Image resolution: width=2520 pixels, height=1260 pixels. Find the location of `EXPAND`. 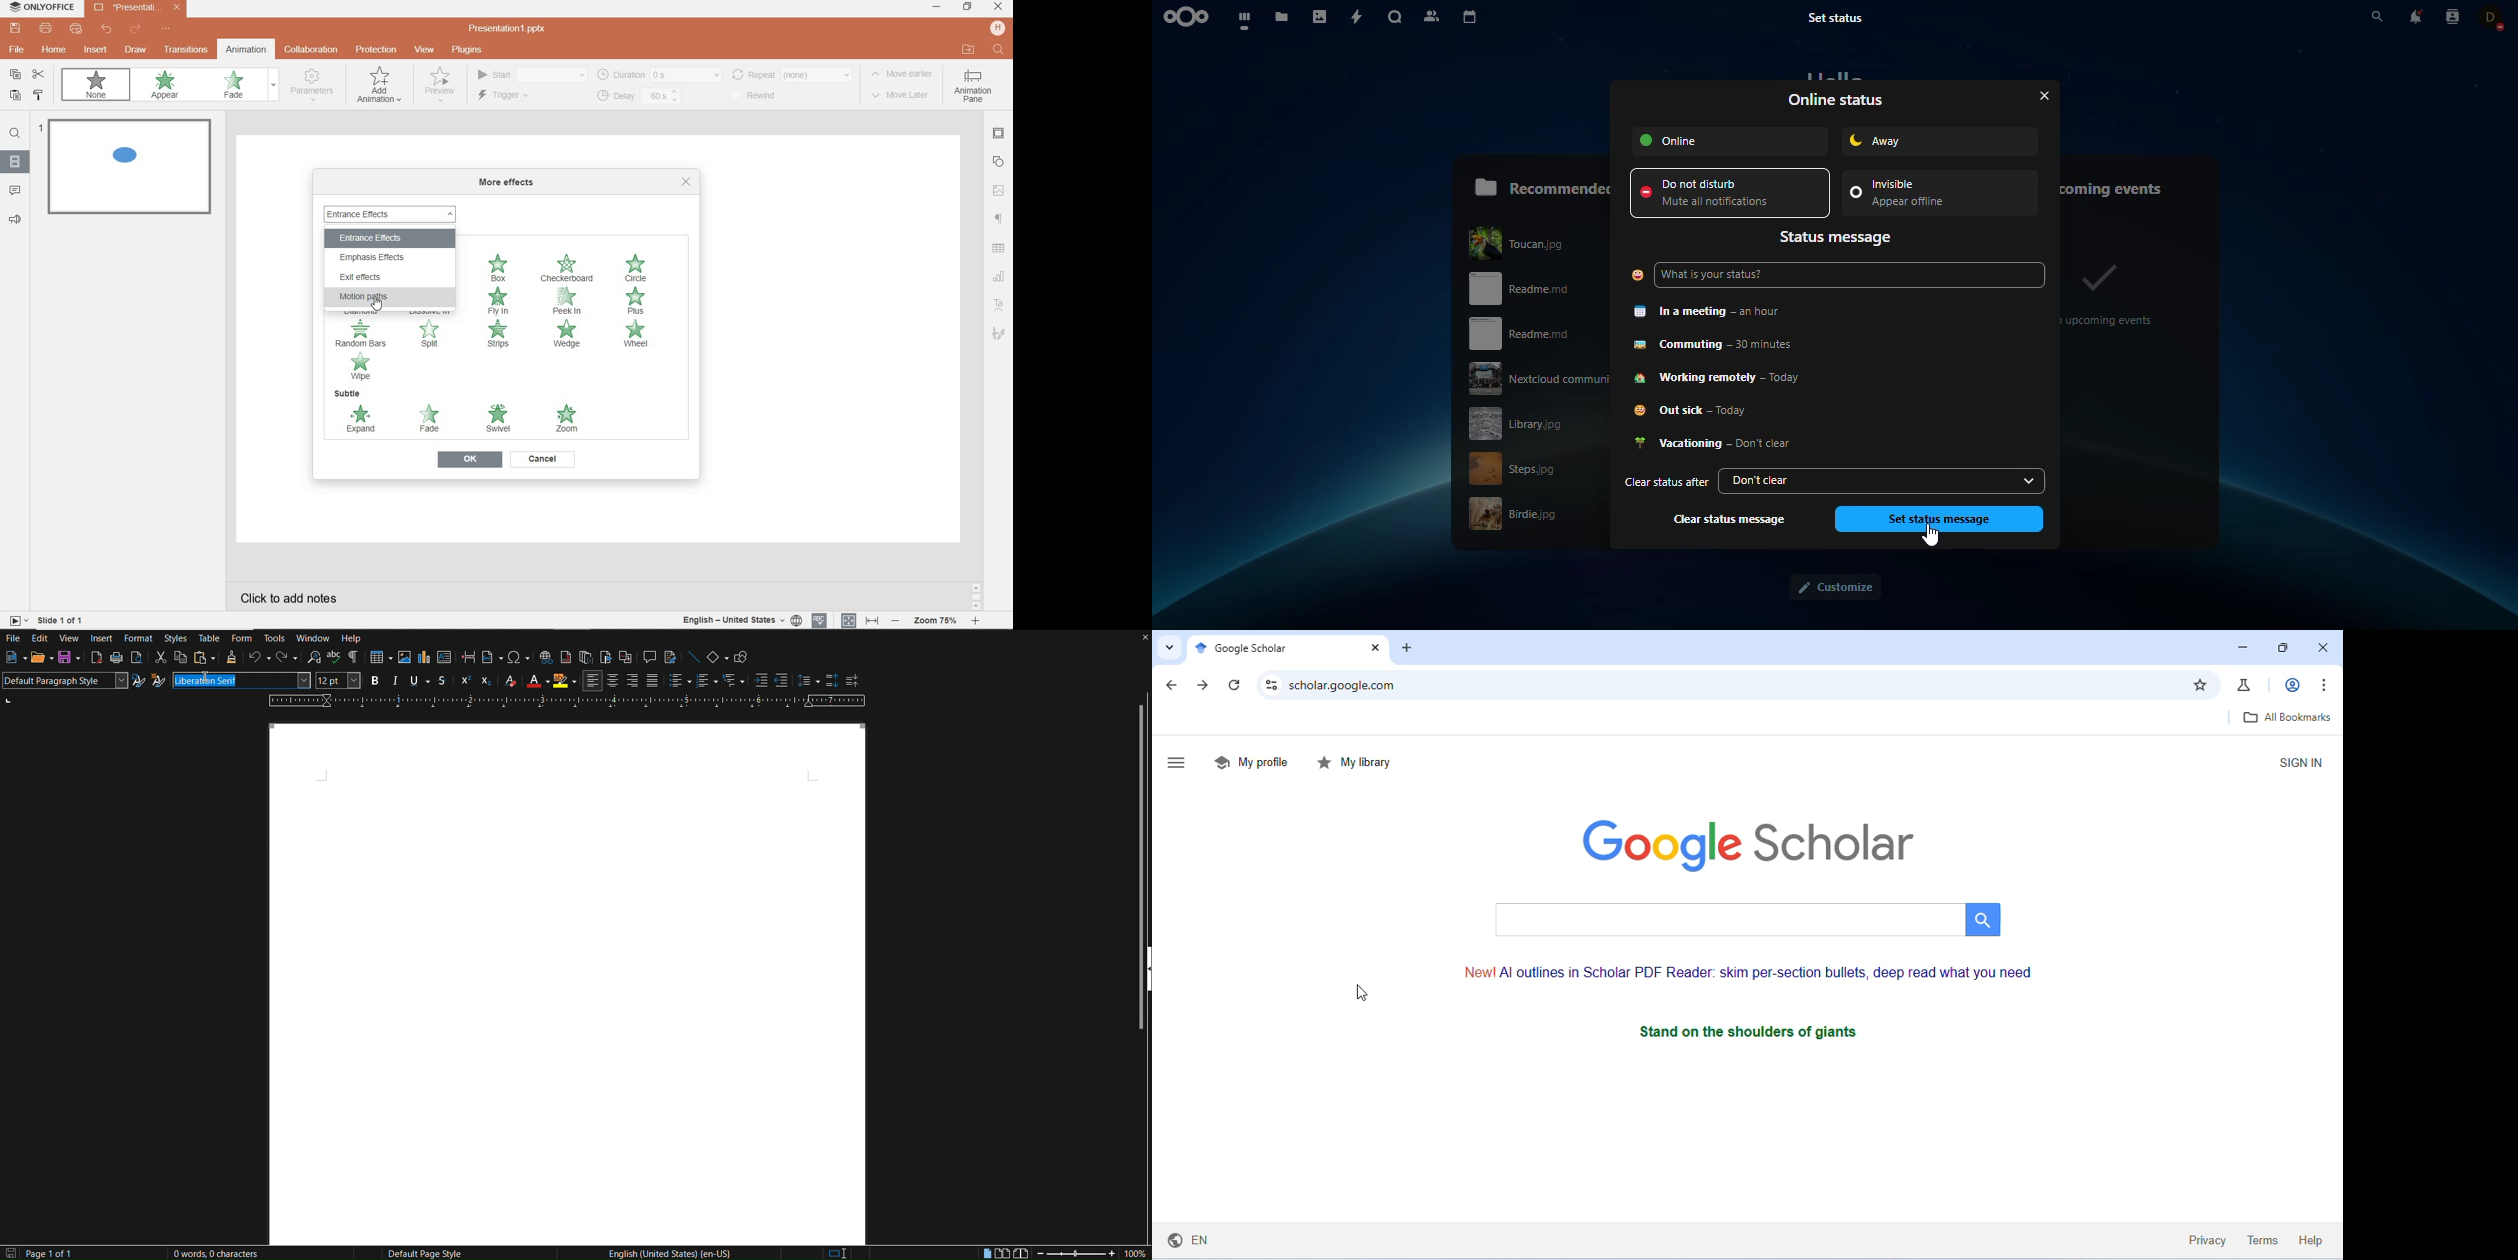

EXPAND is located at coordinates (361, 420).